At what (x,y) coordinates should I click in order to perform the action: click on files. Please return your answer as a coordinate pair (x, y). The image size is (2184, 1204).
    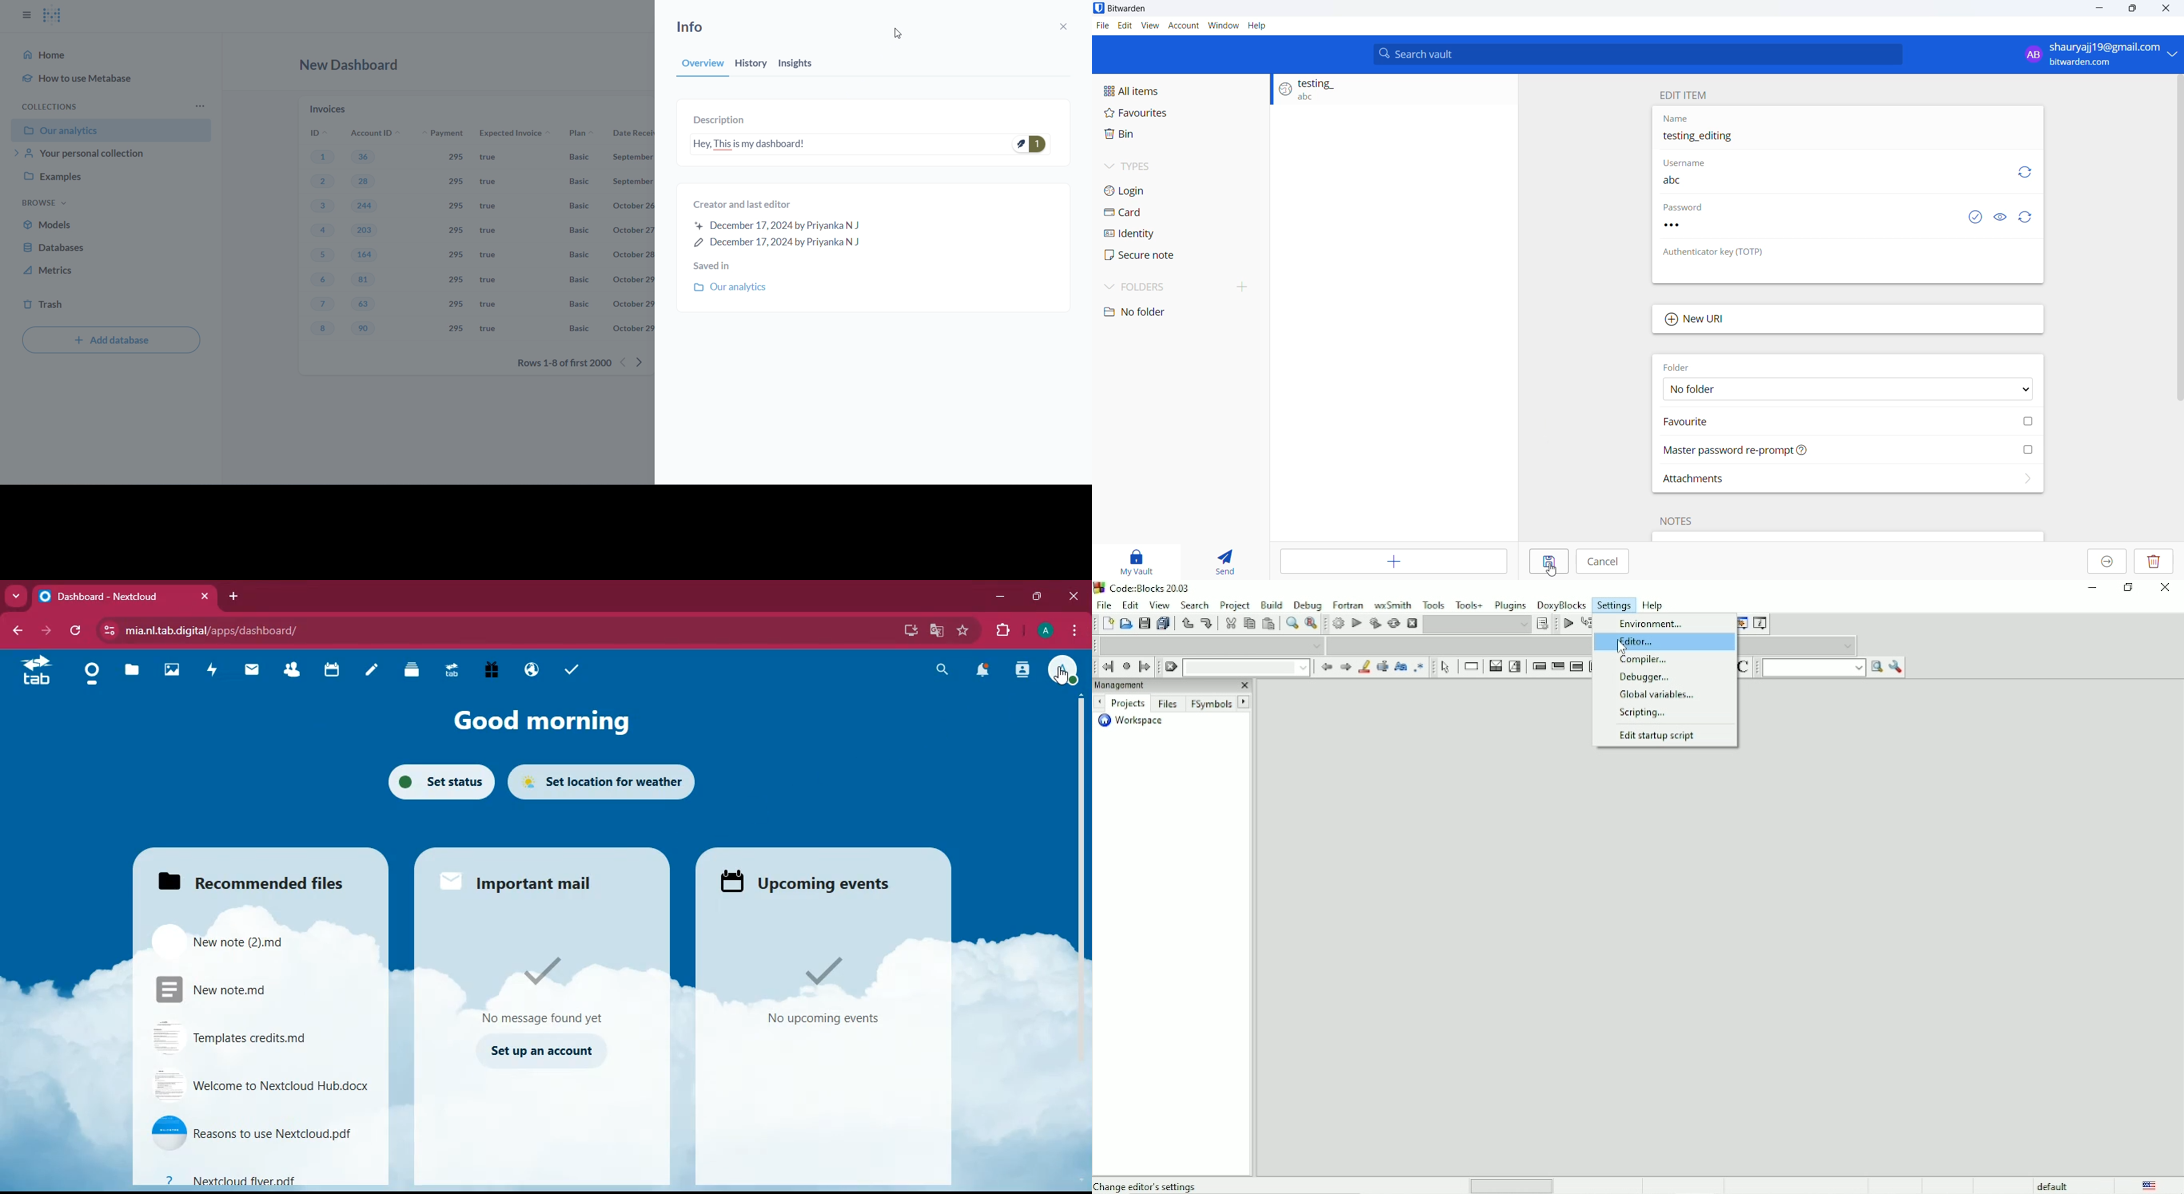
    Looking at the image, I should click on (245, 879).